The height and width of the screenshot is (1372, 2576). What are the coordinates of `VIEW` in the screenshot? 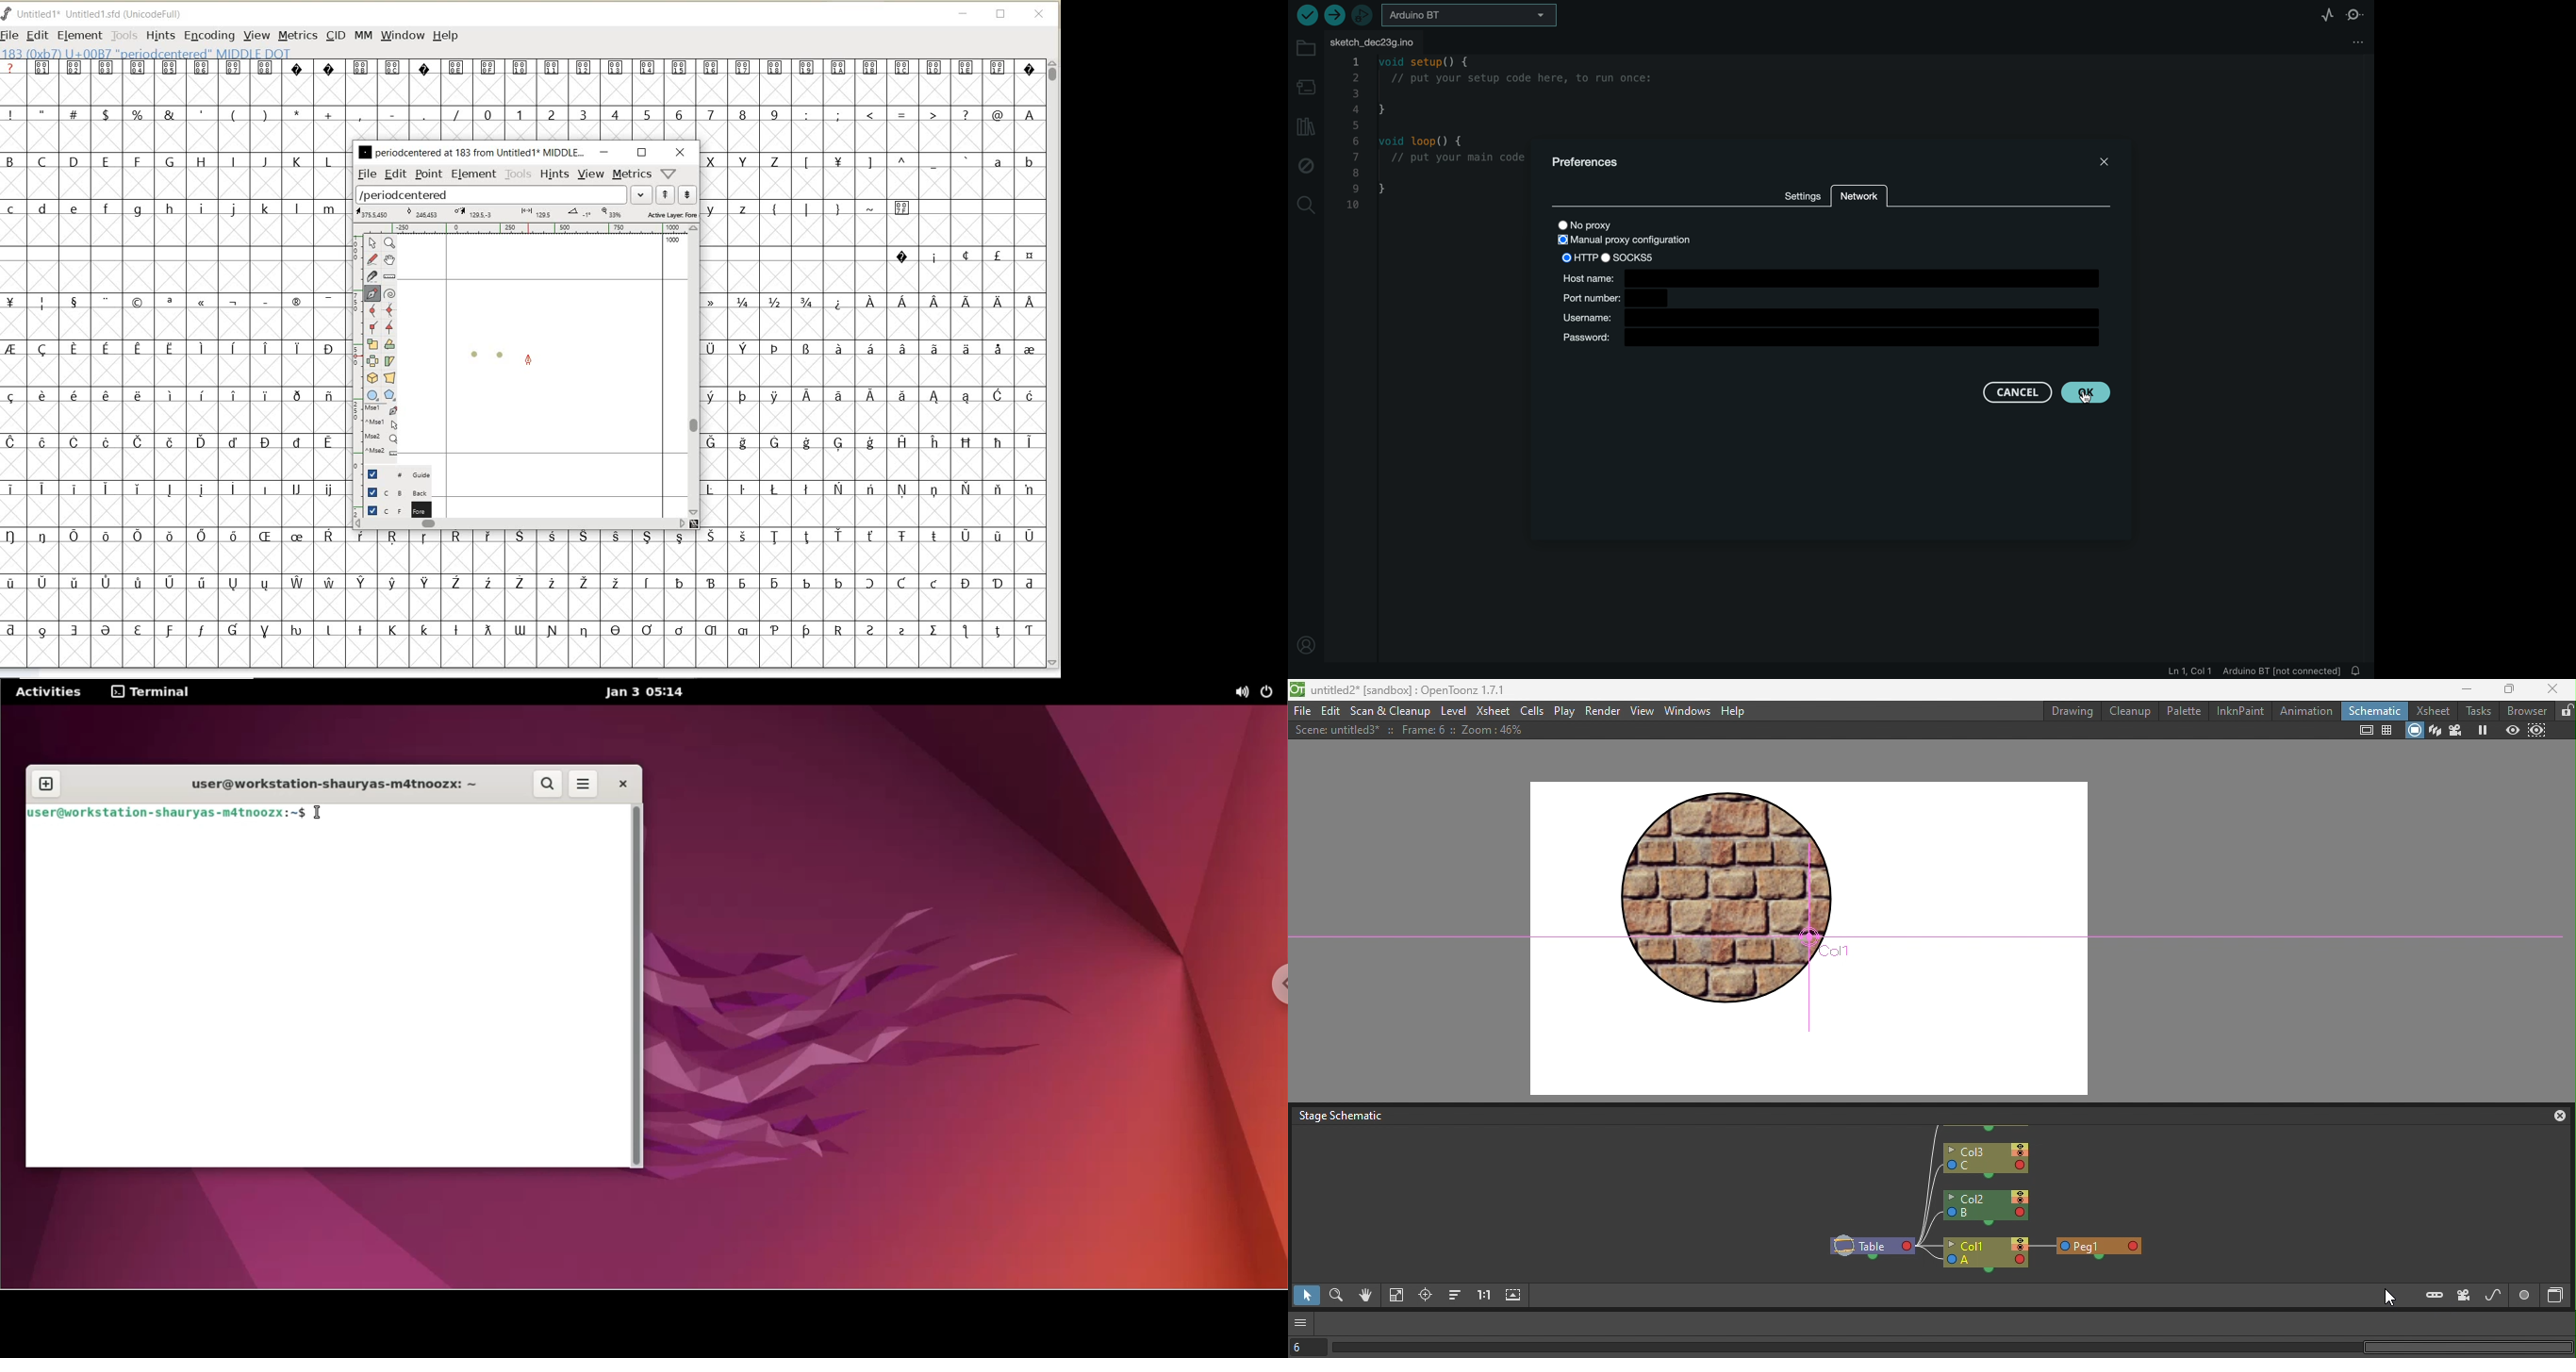 It's located at (257, 36).